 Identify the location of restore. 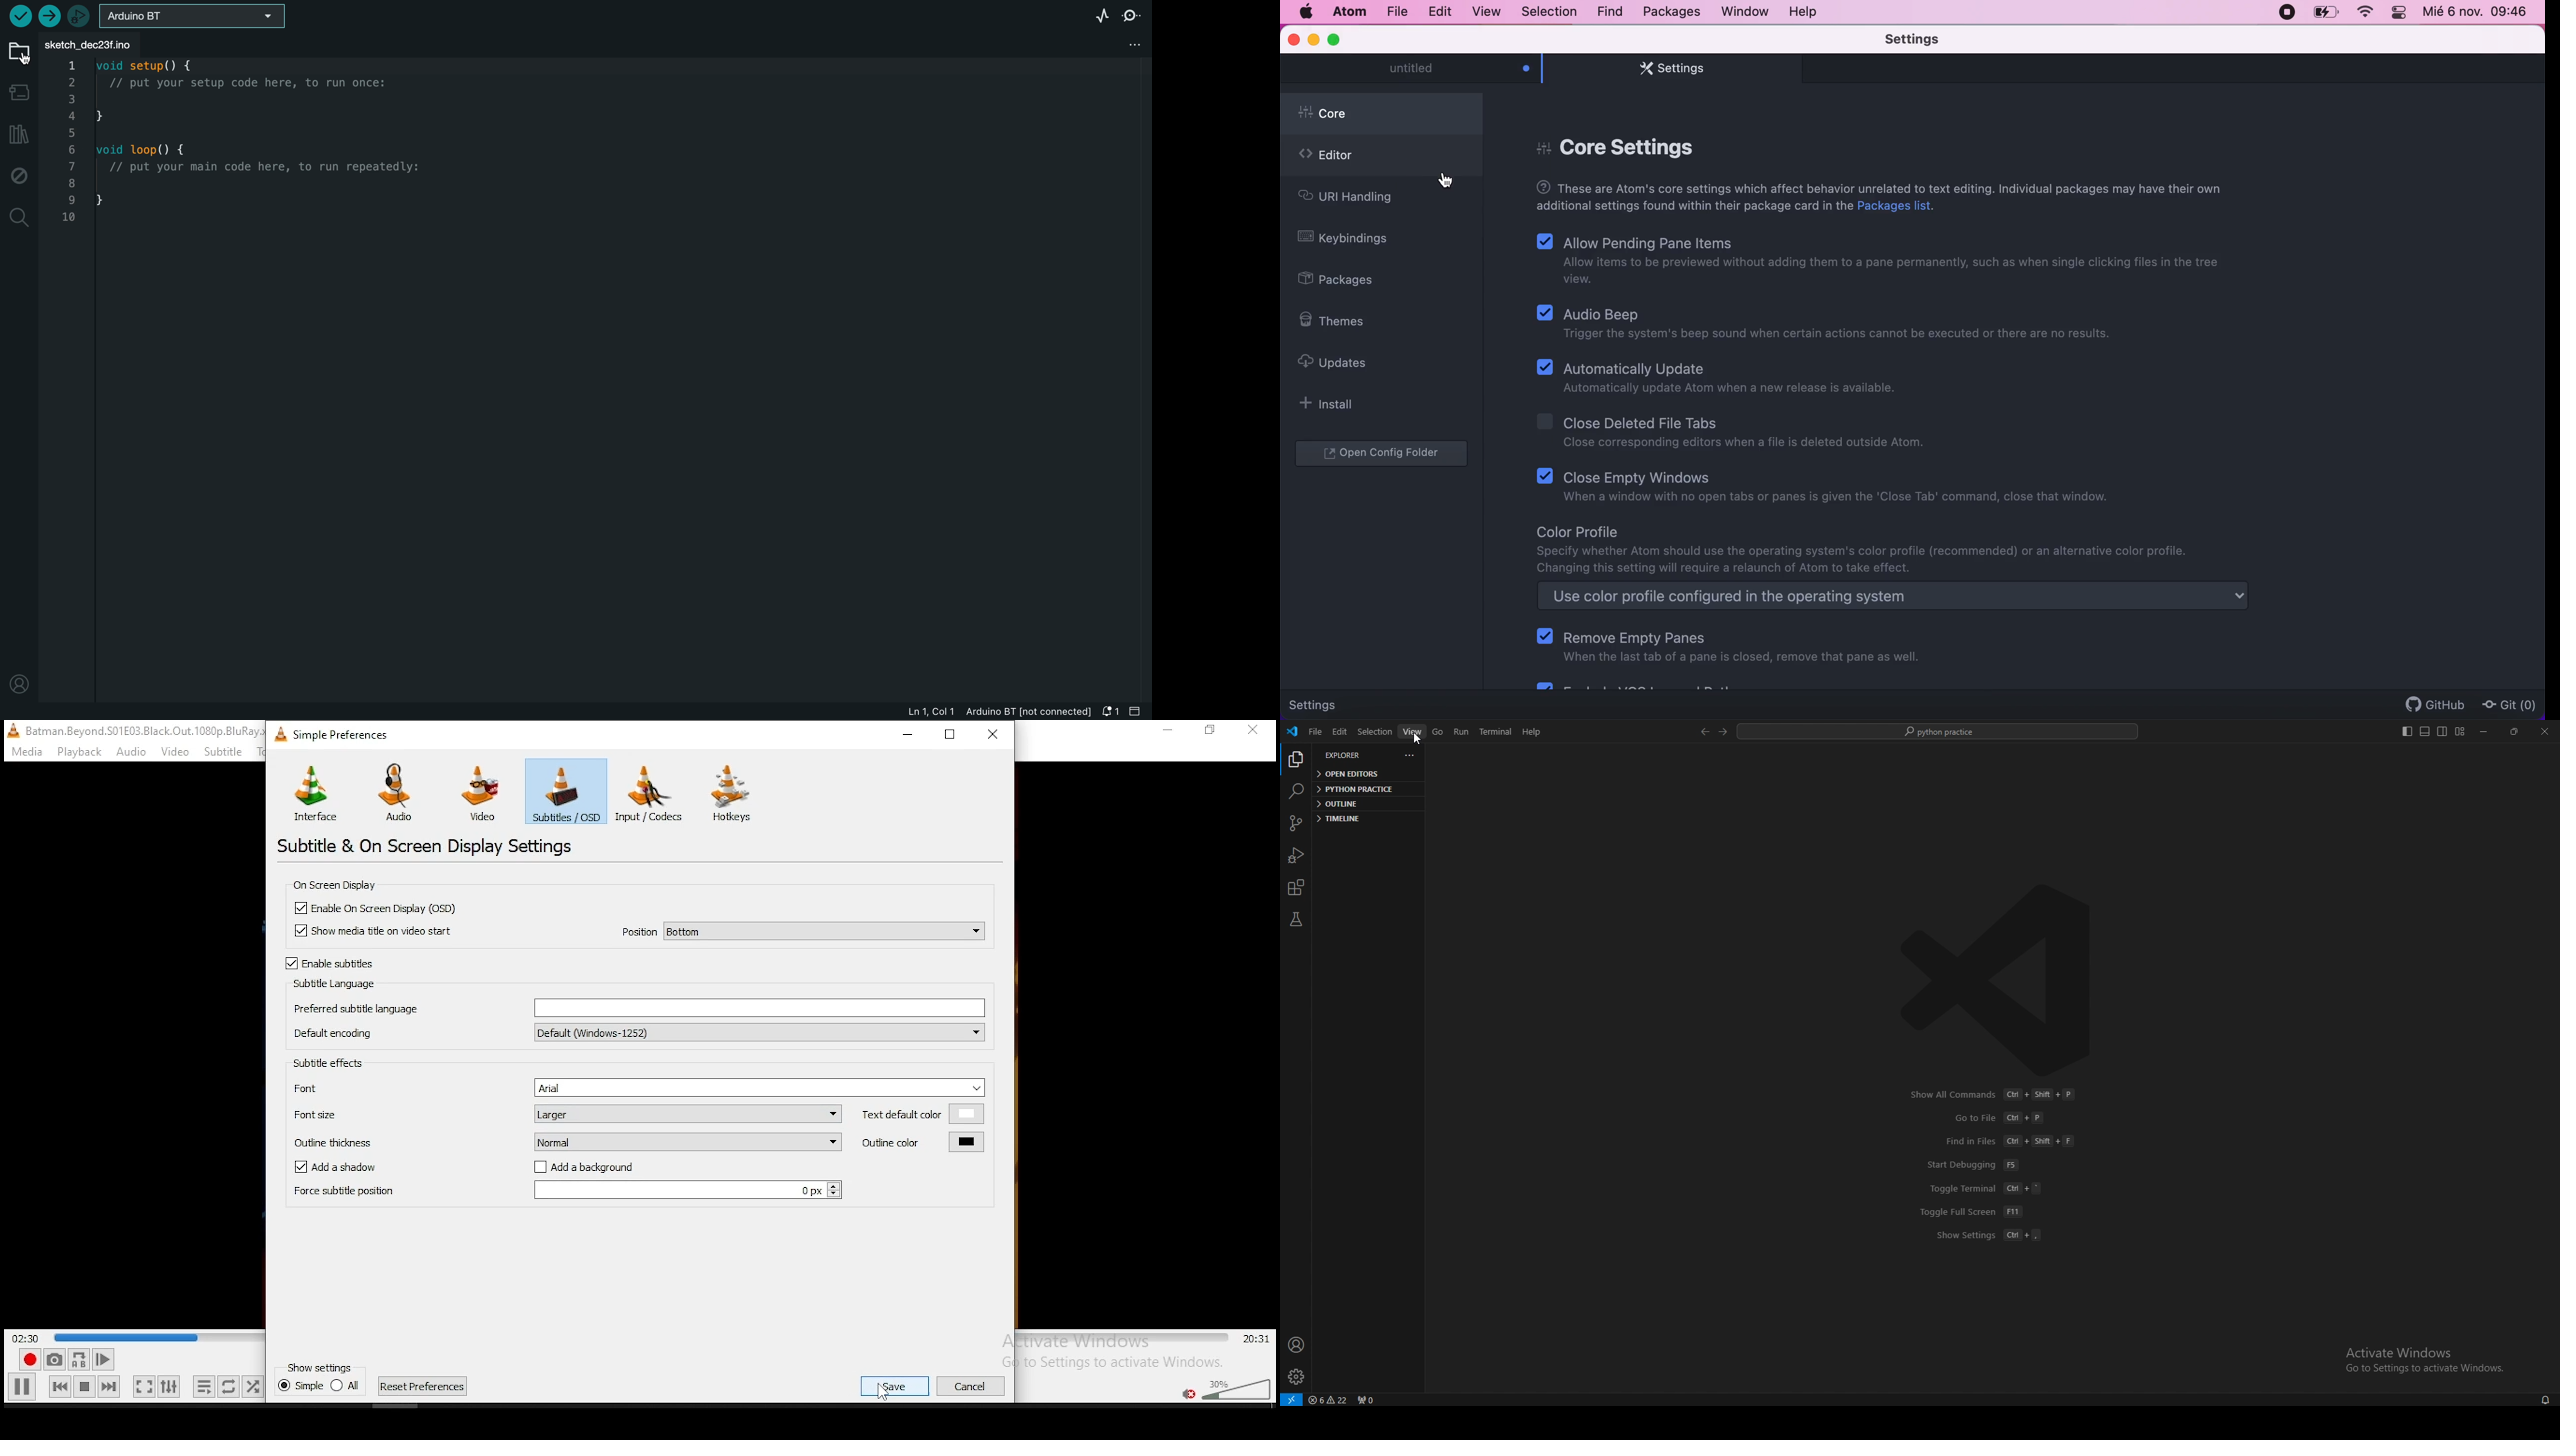
(952, 733).